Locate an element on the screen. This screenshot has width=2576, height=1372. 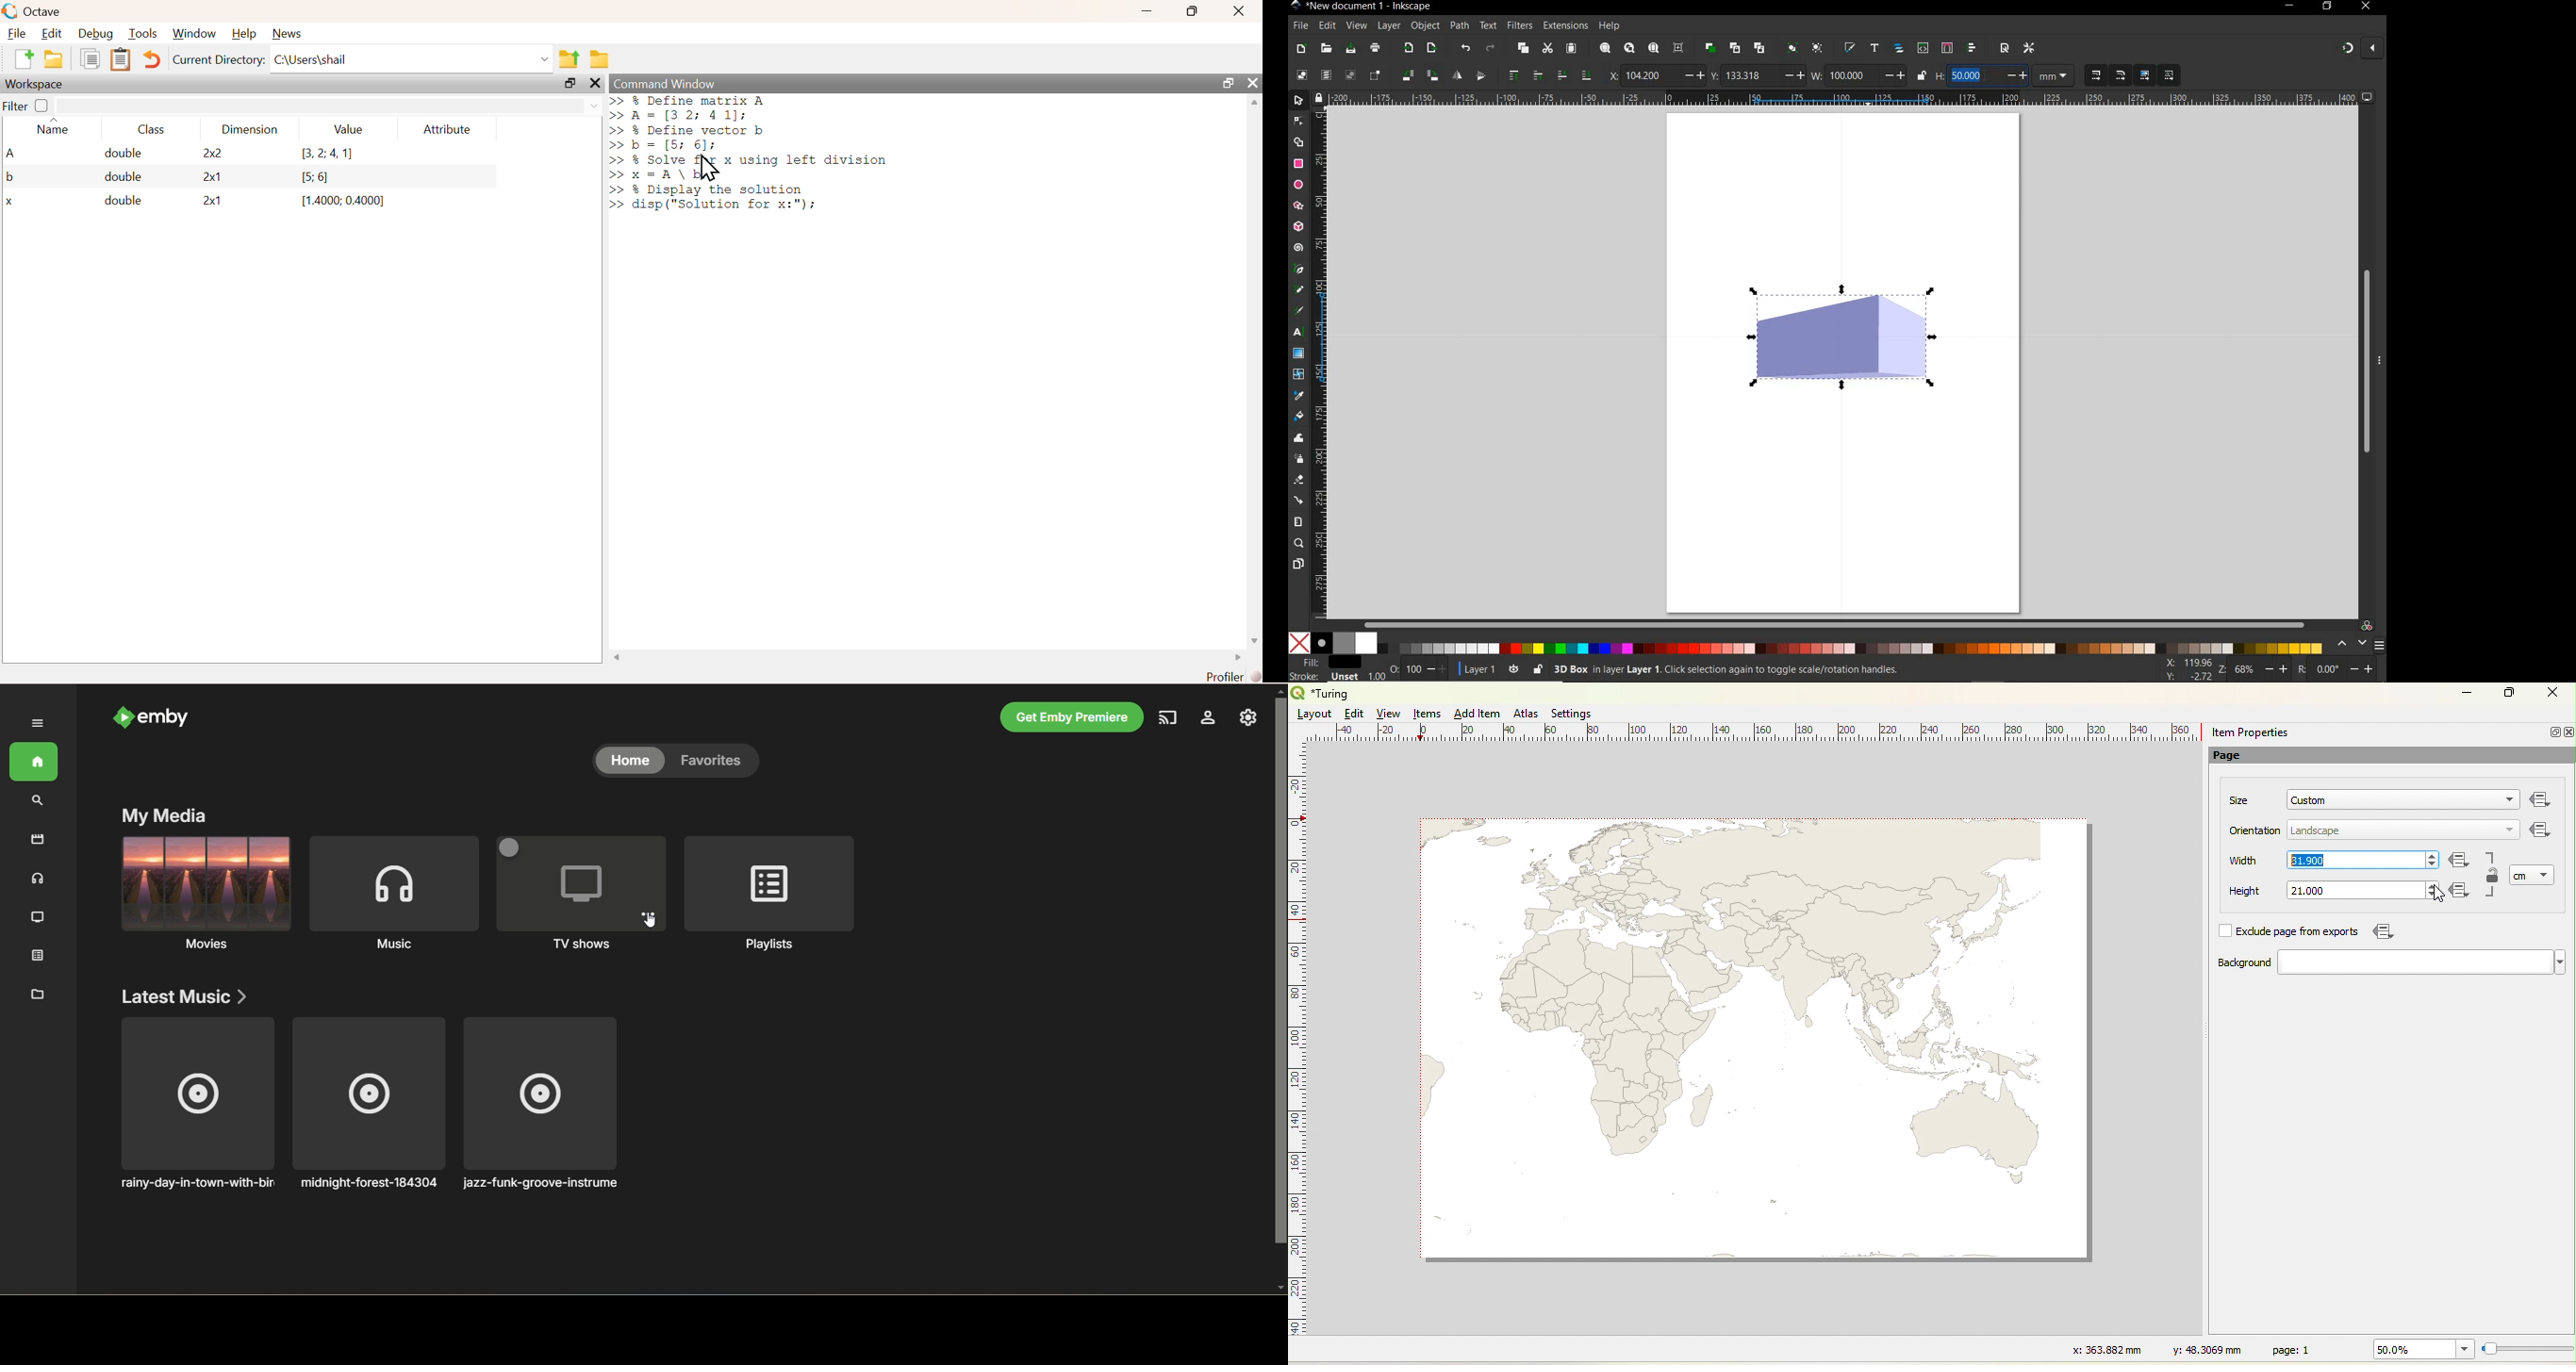
open align and distribute is located at coordinates (1972, 48).